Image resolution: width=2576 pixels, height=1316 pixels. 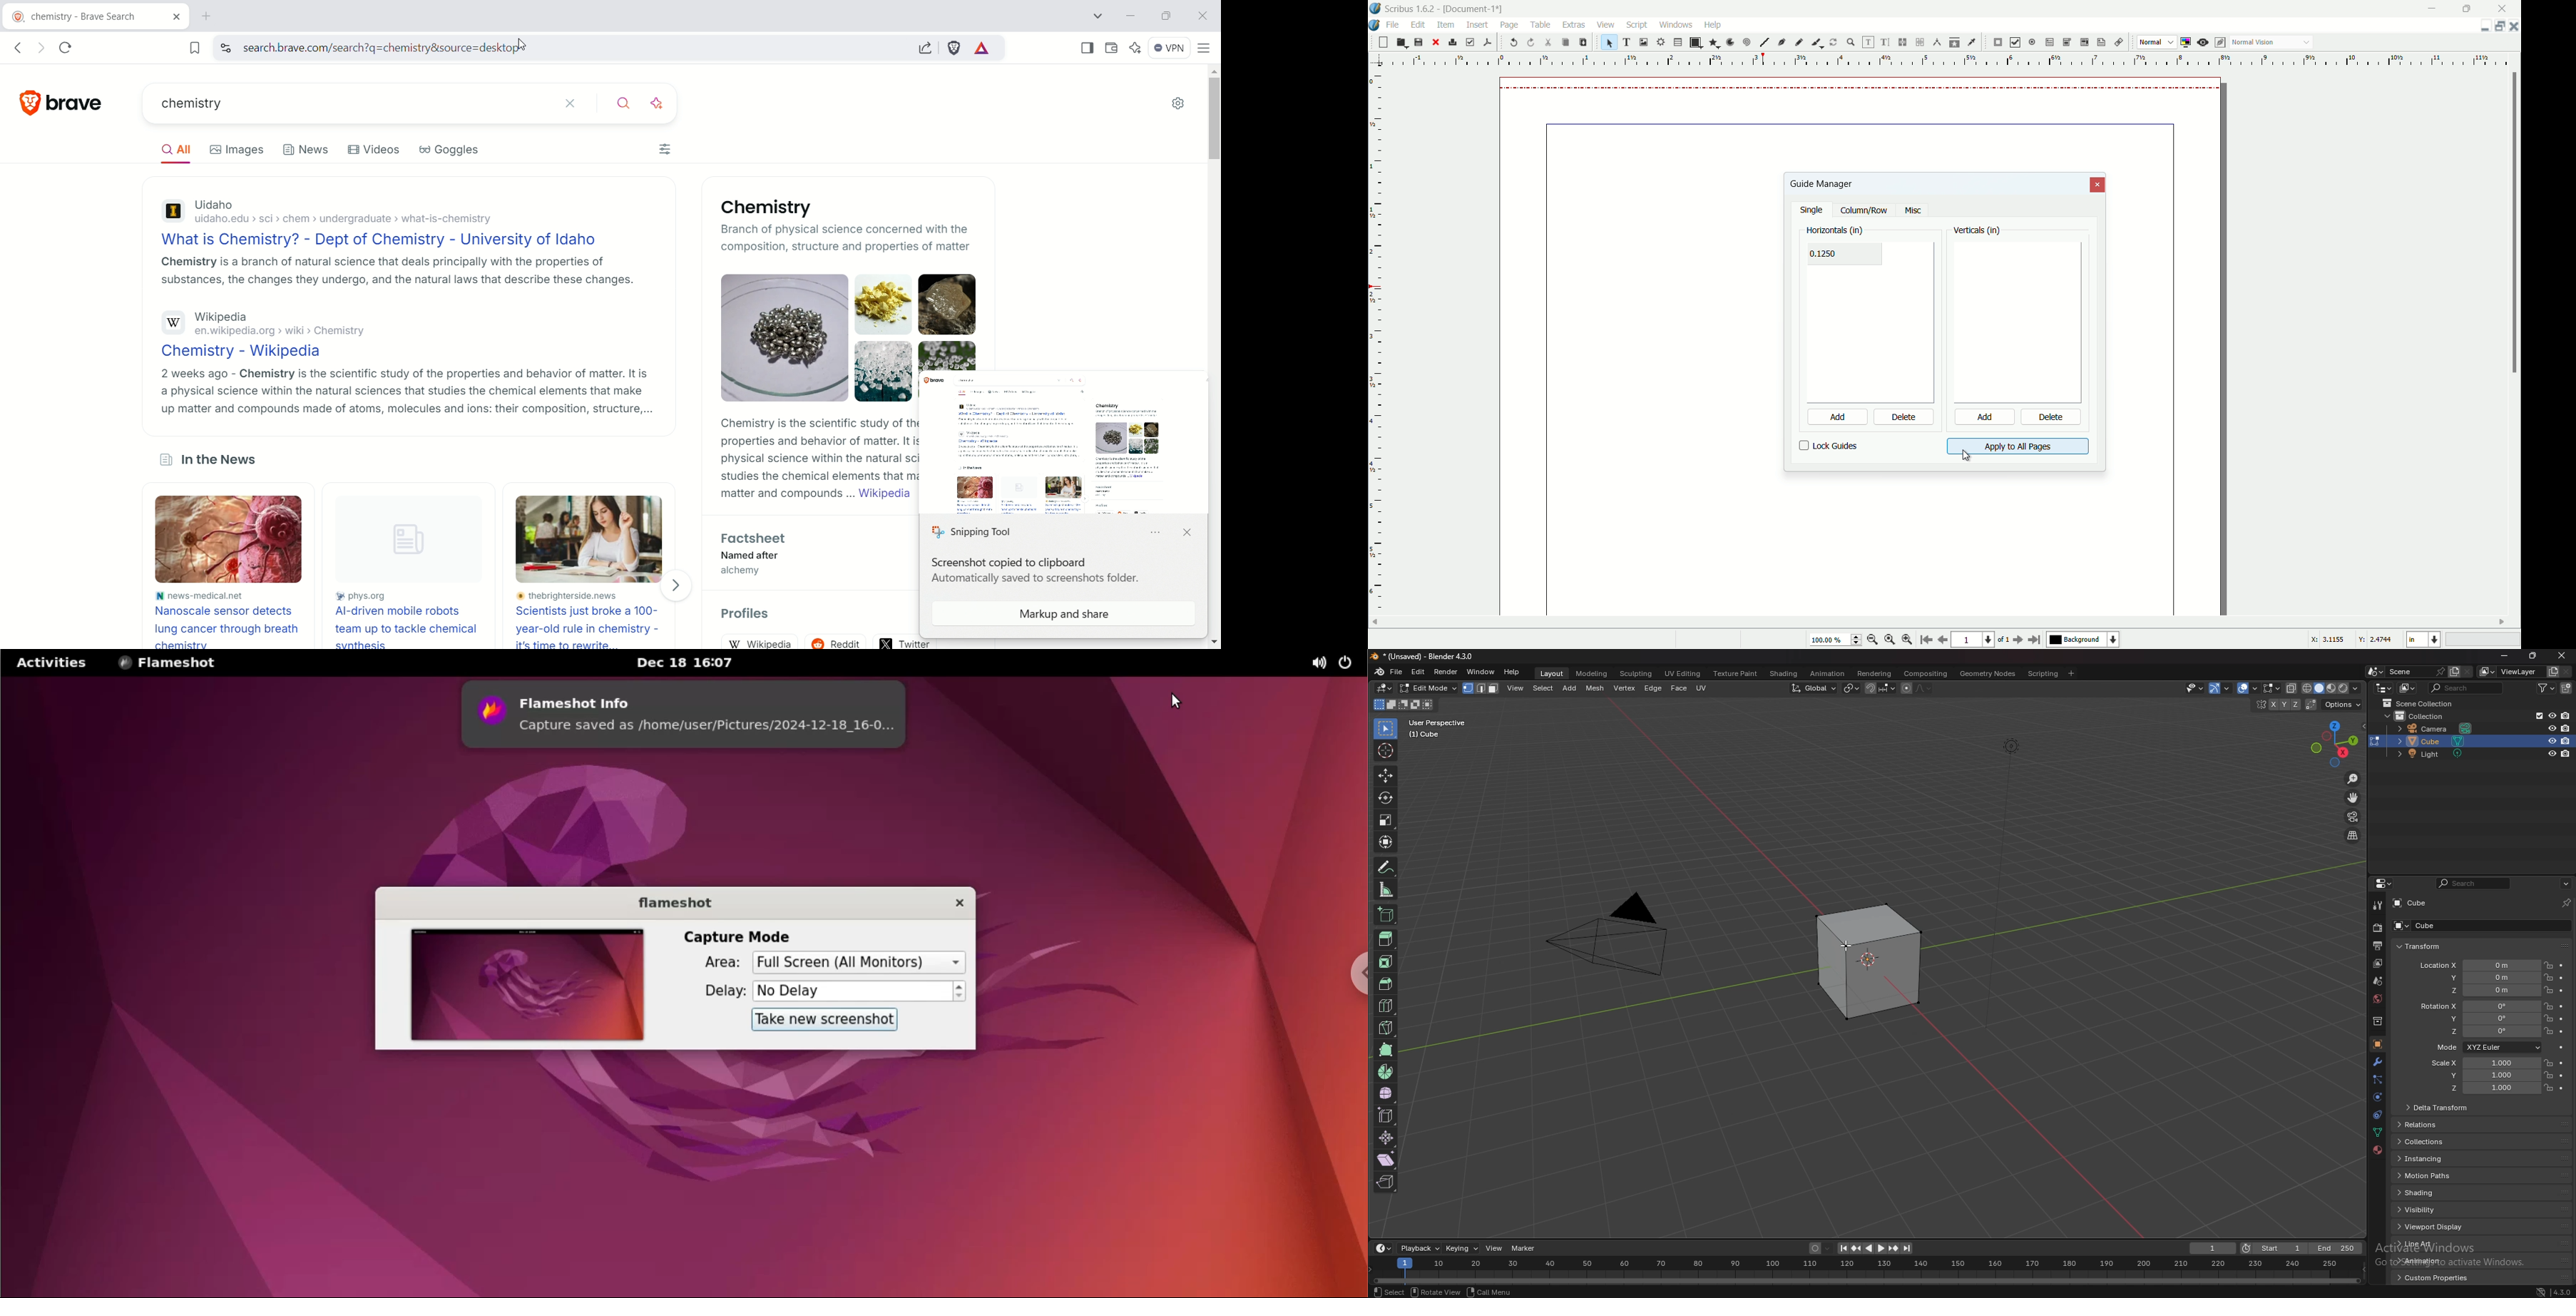 What do you see at coordinates (1549, 42) in the screenshot?
I see `cut` at bounding box center [1549, 42].